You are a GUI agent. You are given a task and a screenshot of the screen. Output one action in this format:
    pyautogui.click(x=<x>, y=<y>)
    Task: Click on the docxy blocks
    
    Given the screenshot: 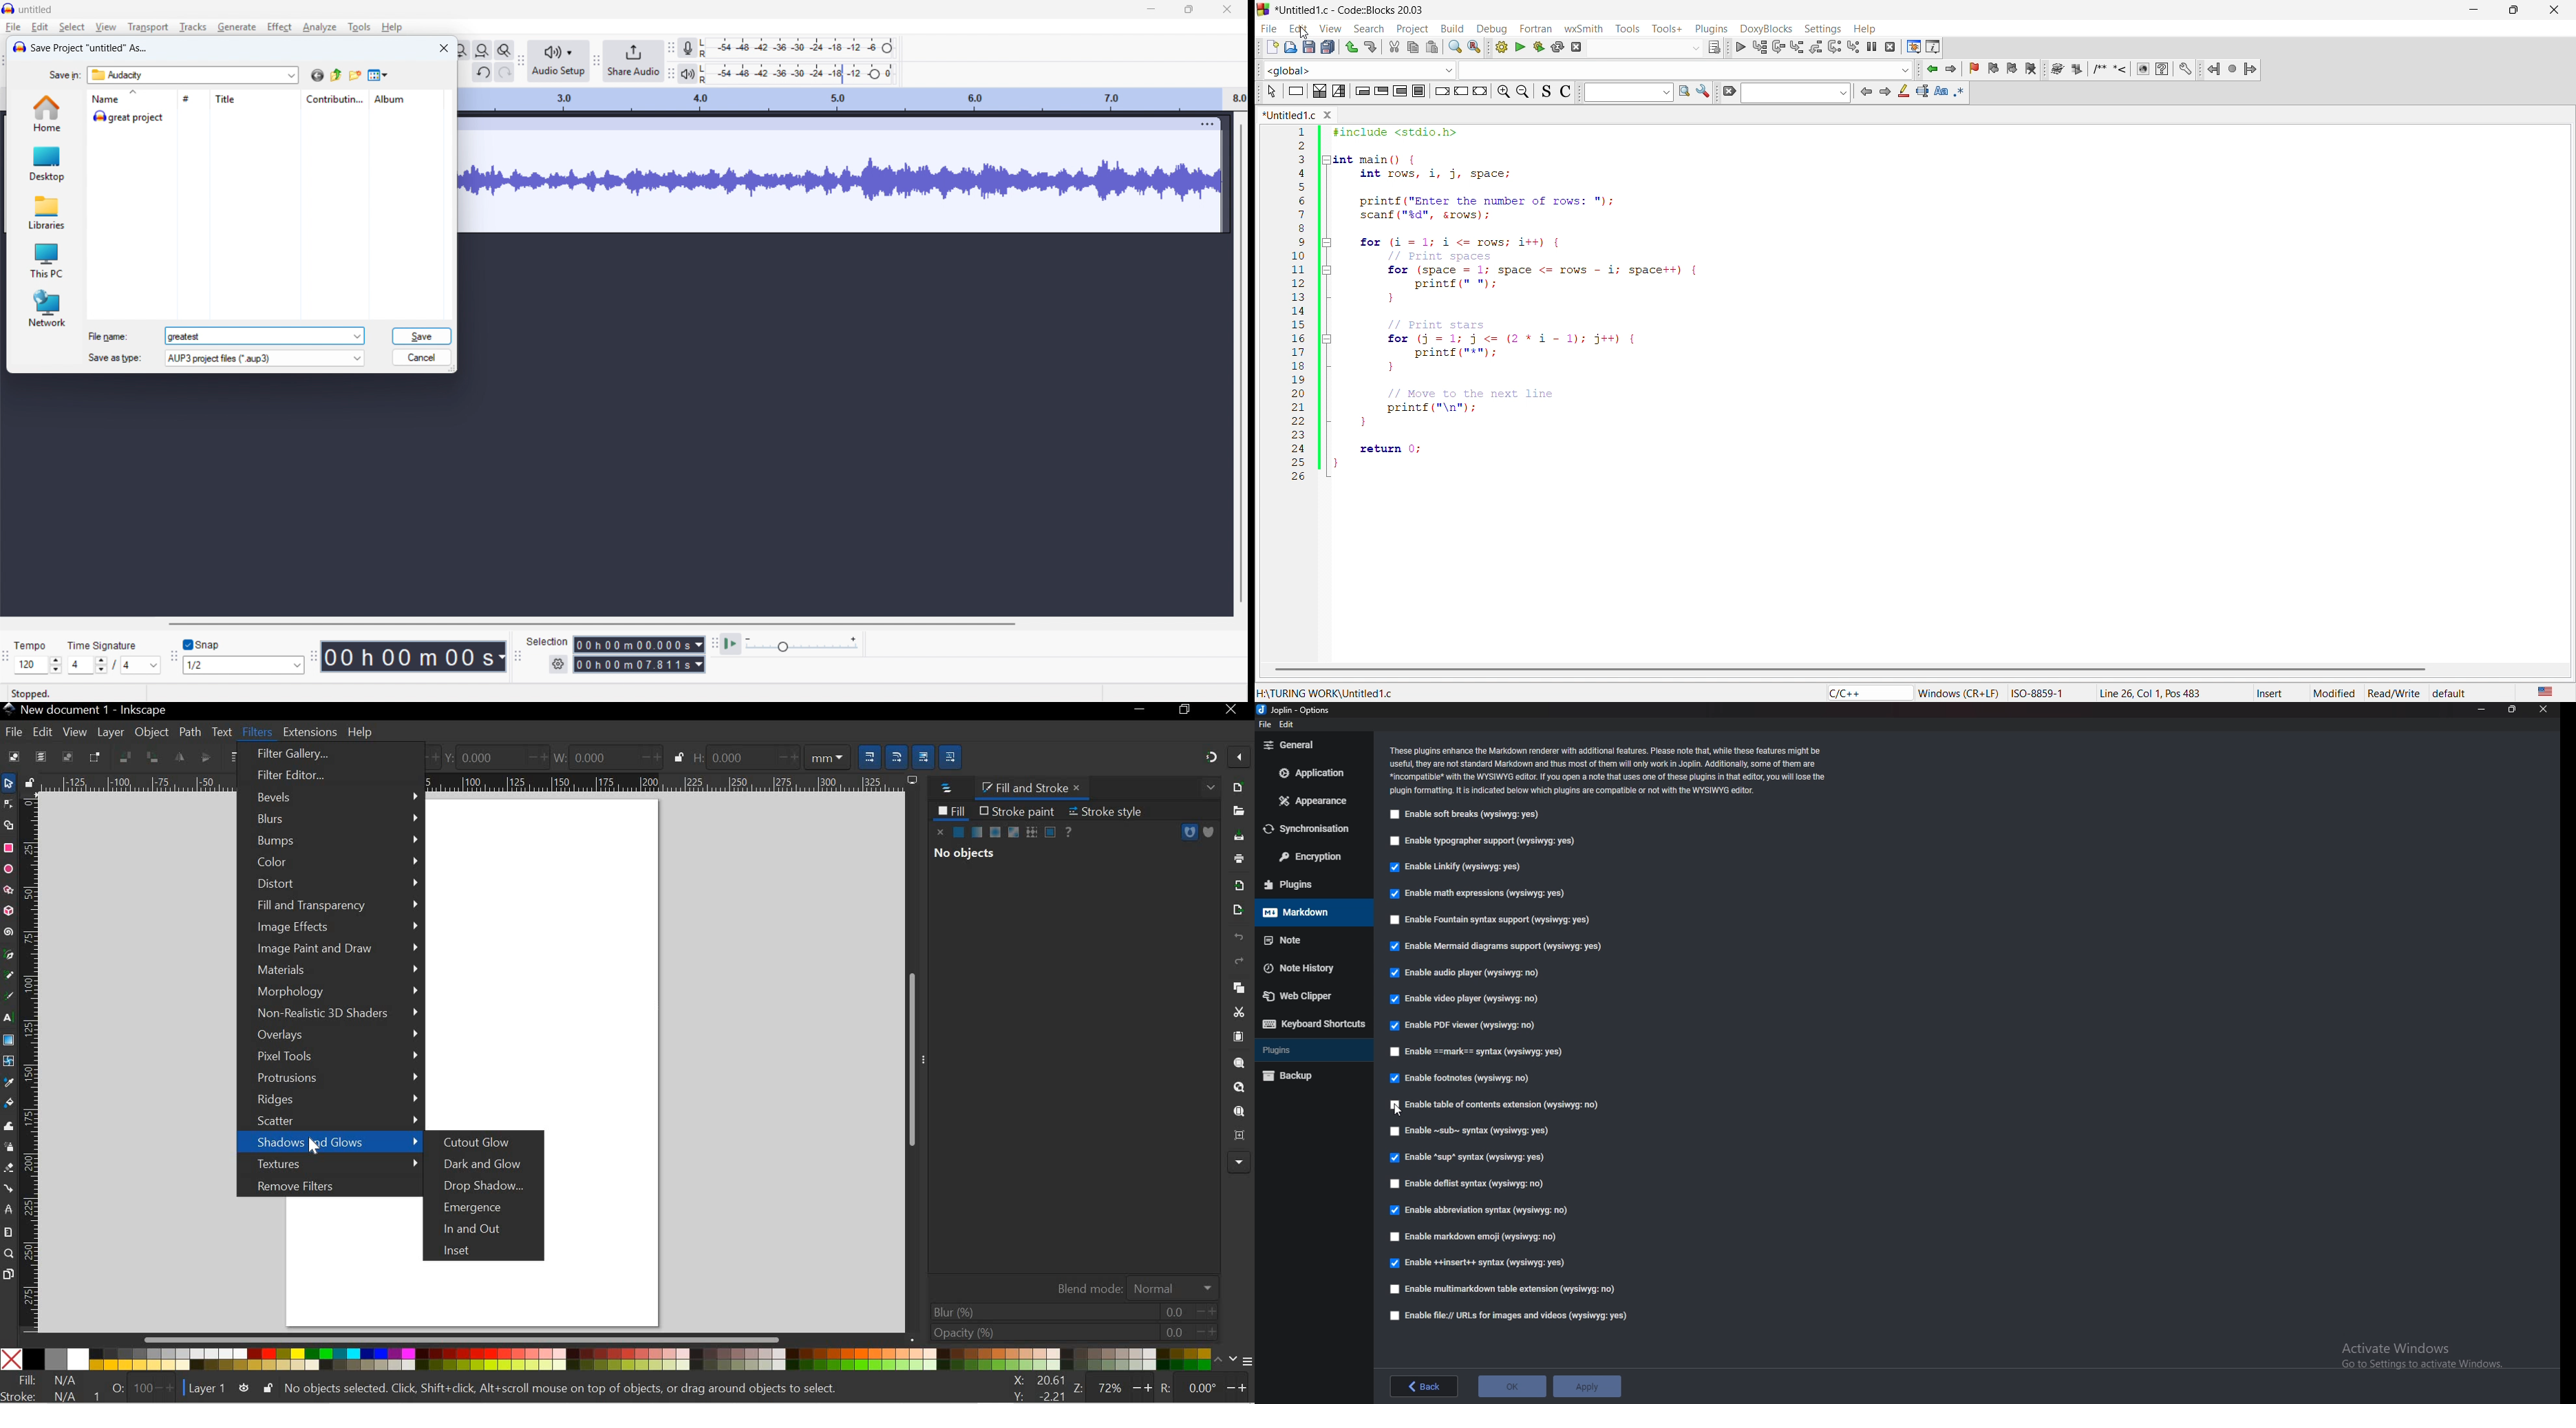 What is the action you would take?
    pyautogui.click(x=2122, y=72)
    